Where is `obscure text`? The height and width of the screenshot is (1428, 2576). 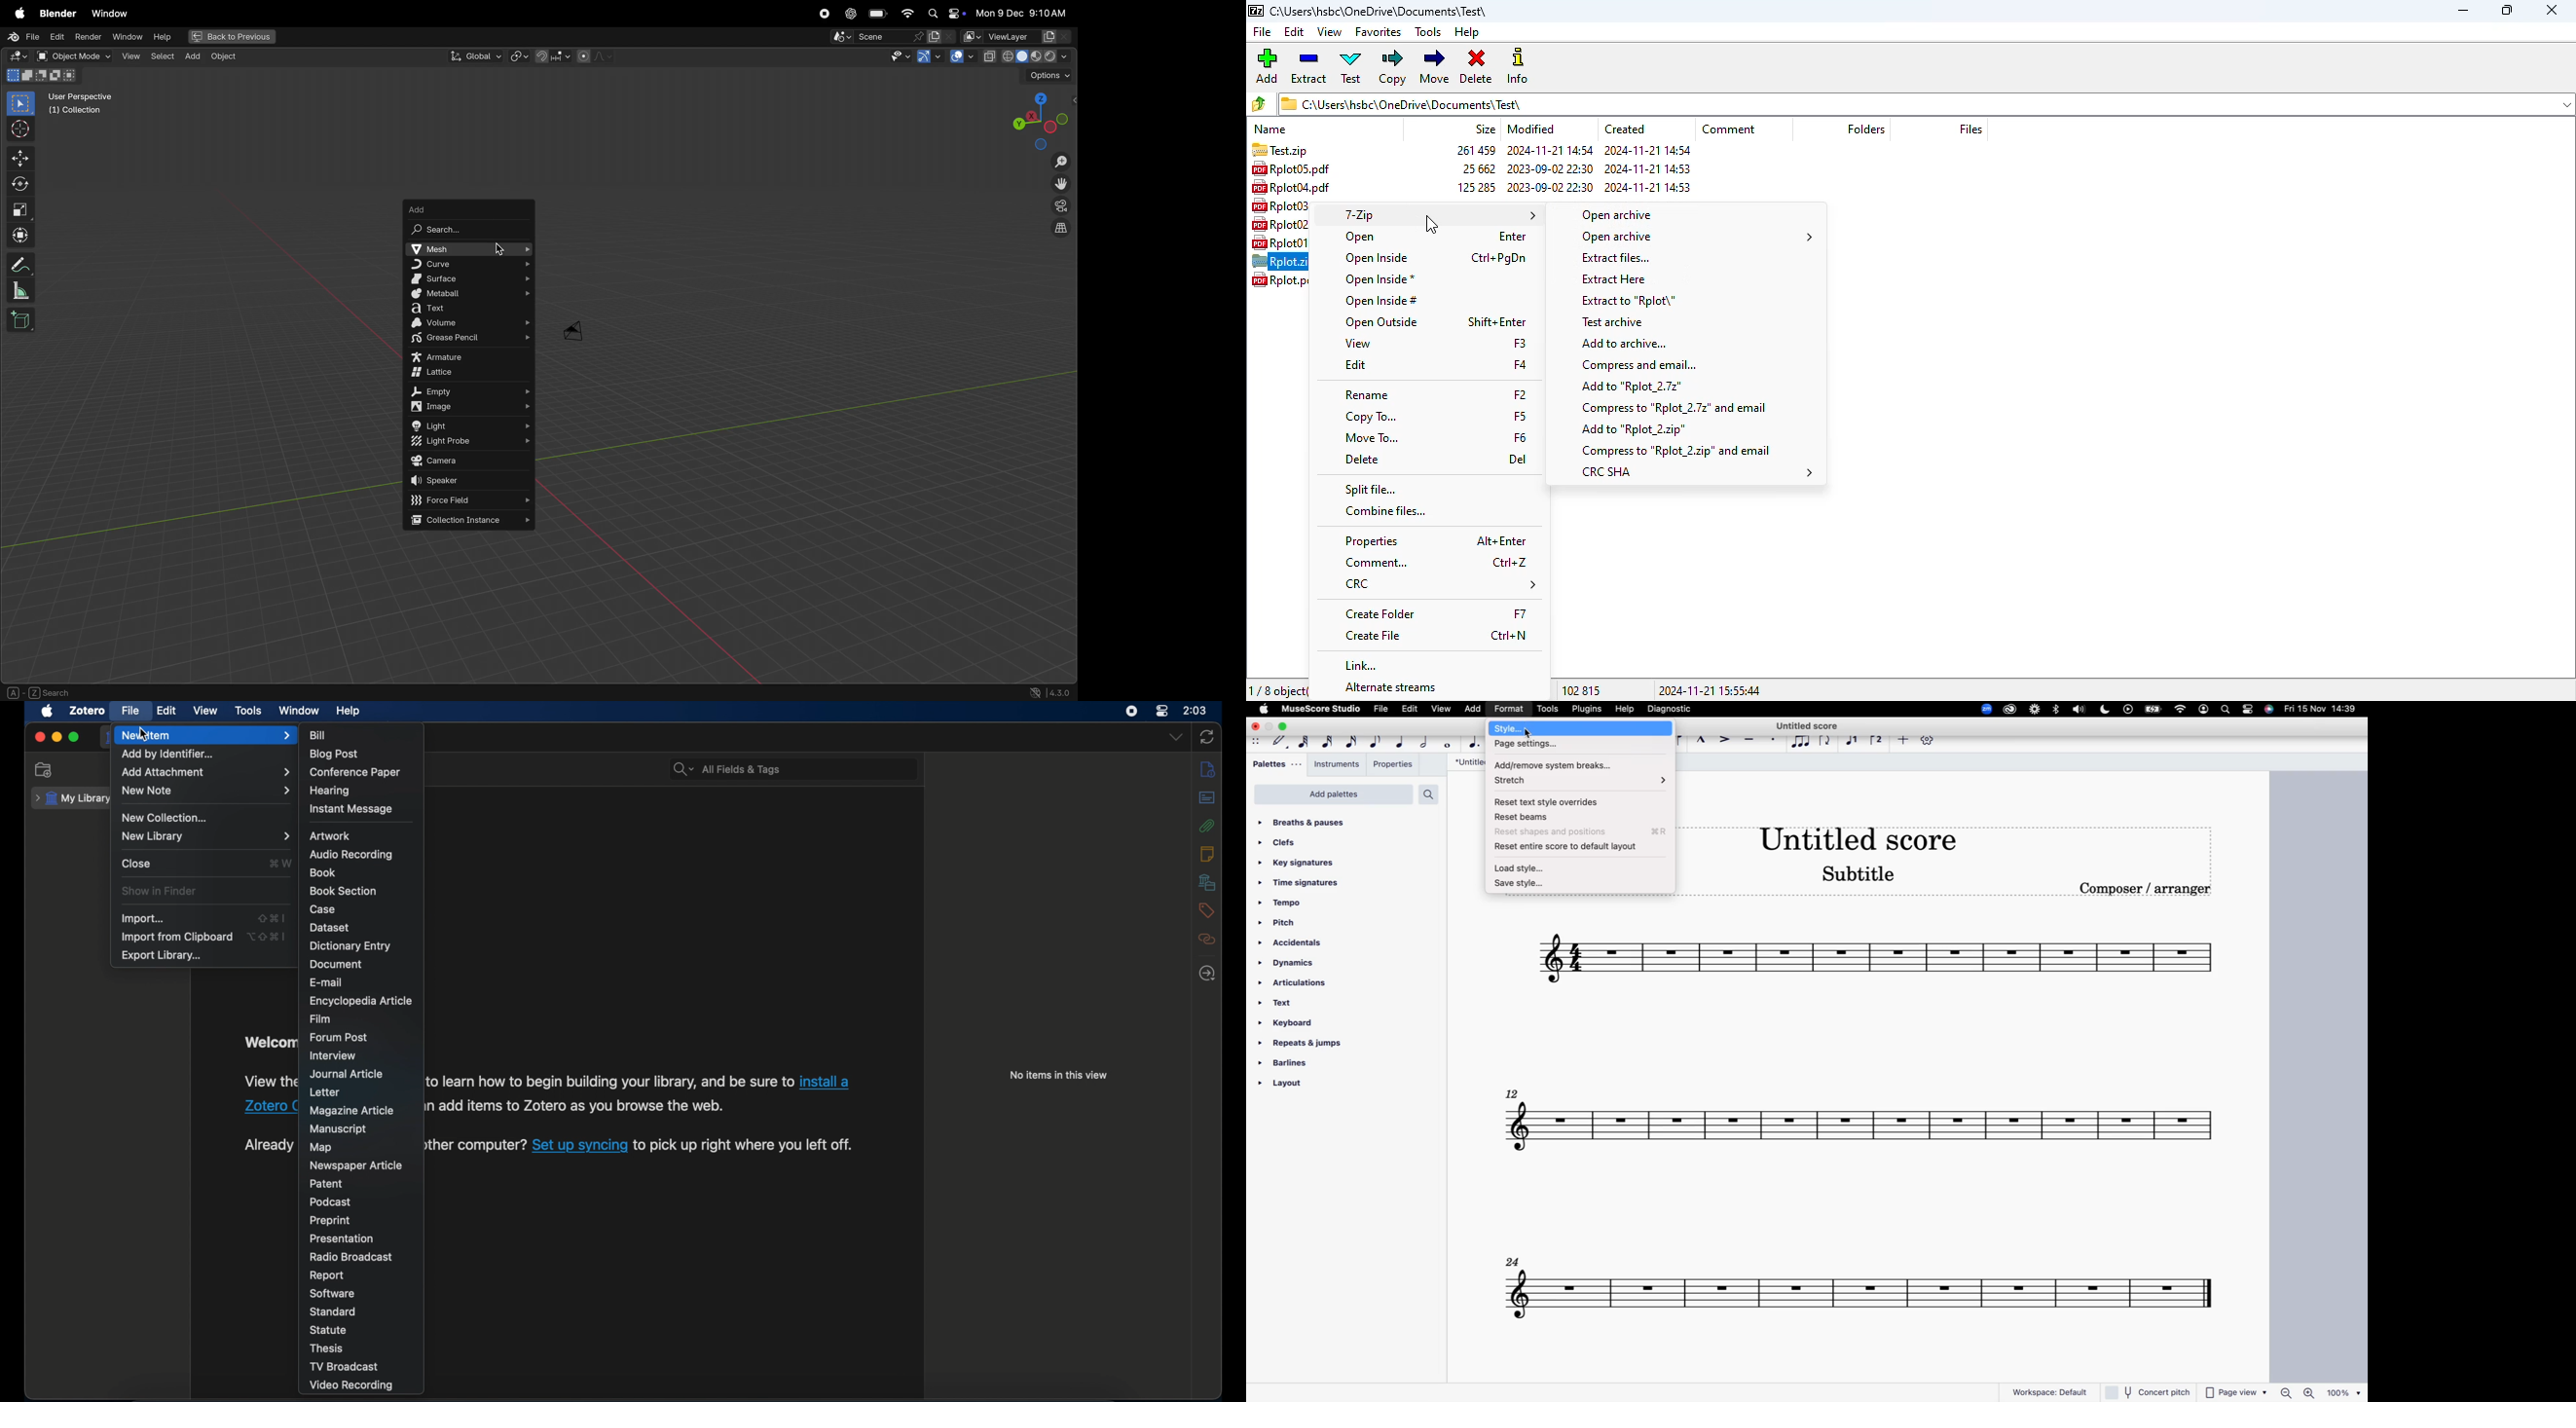
obscure text is located at coordinates (269, 1044).